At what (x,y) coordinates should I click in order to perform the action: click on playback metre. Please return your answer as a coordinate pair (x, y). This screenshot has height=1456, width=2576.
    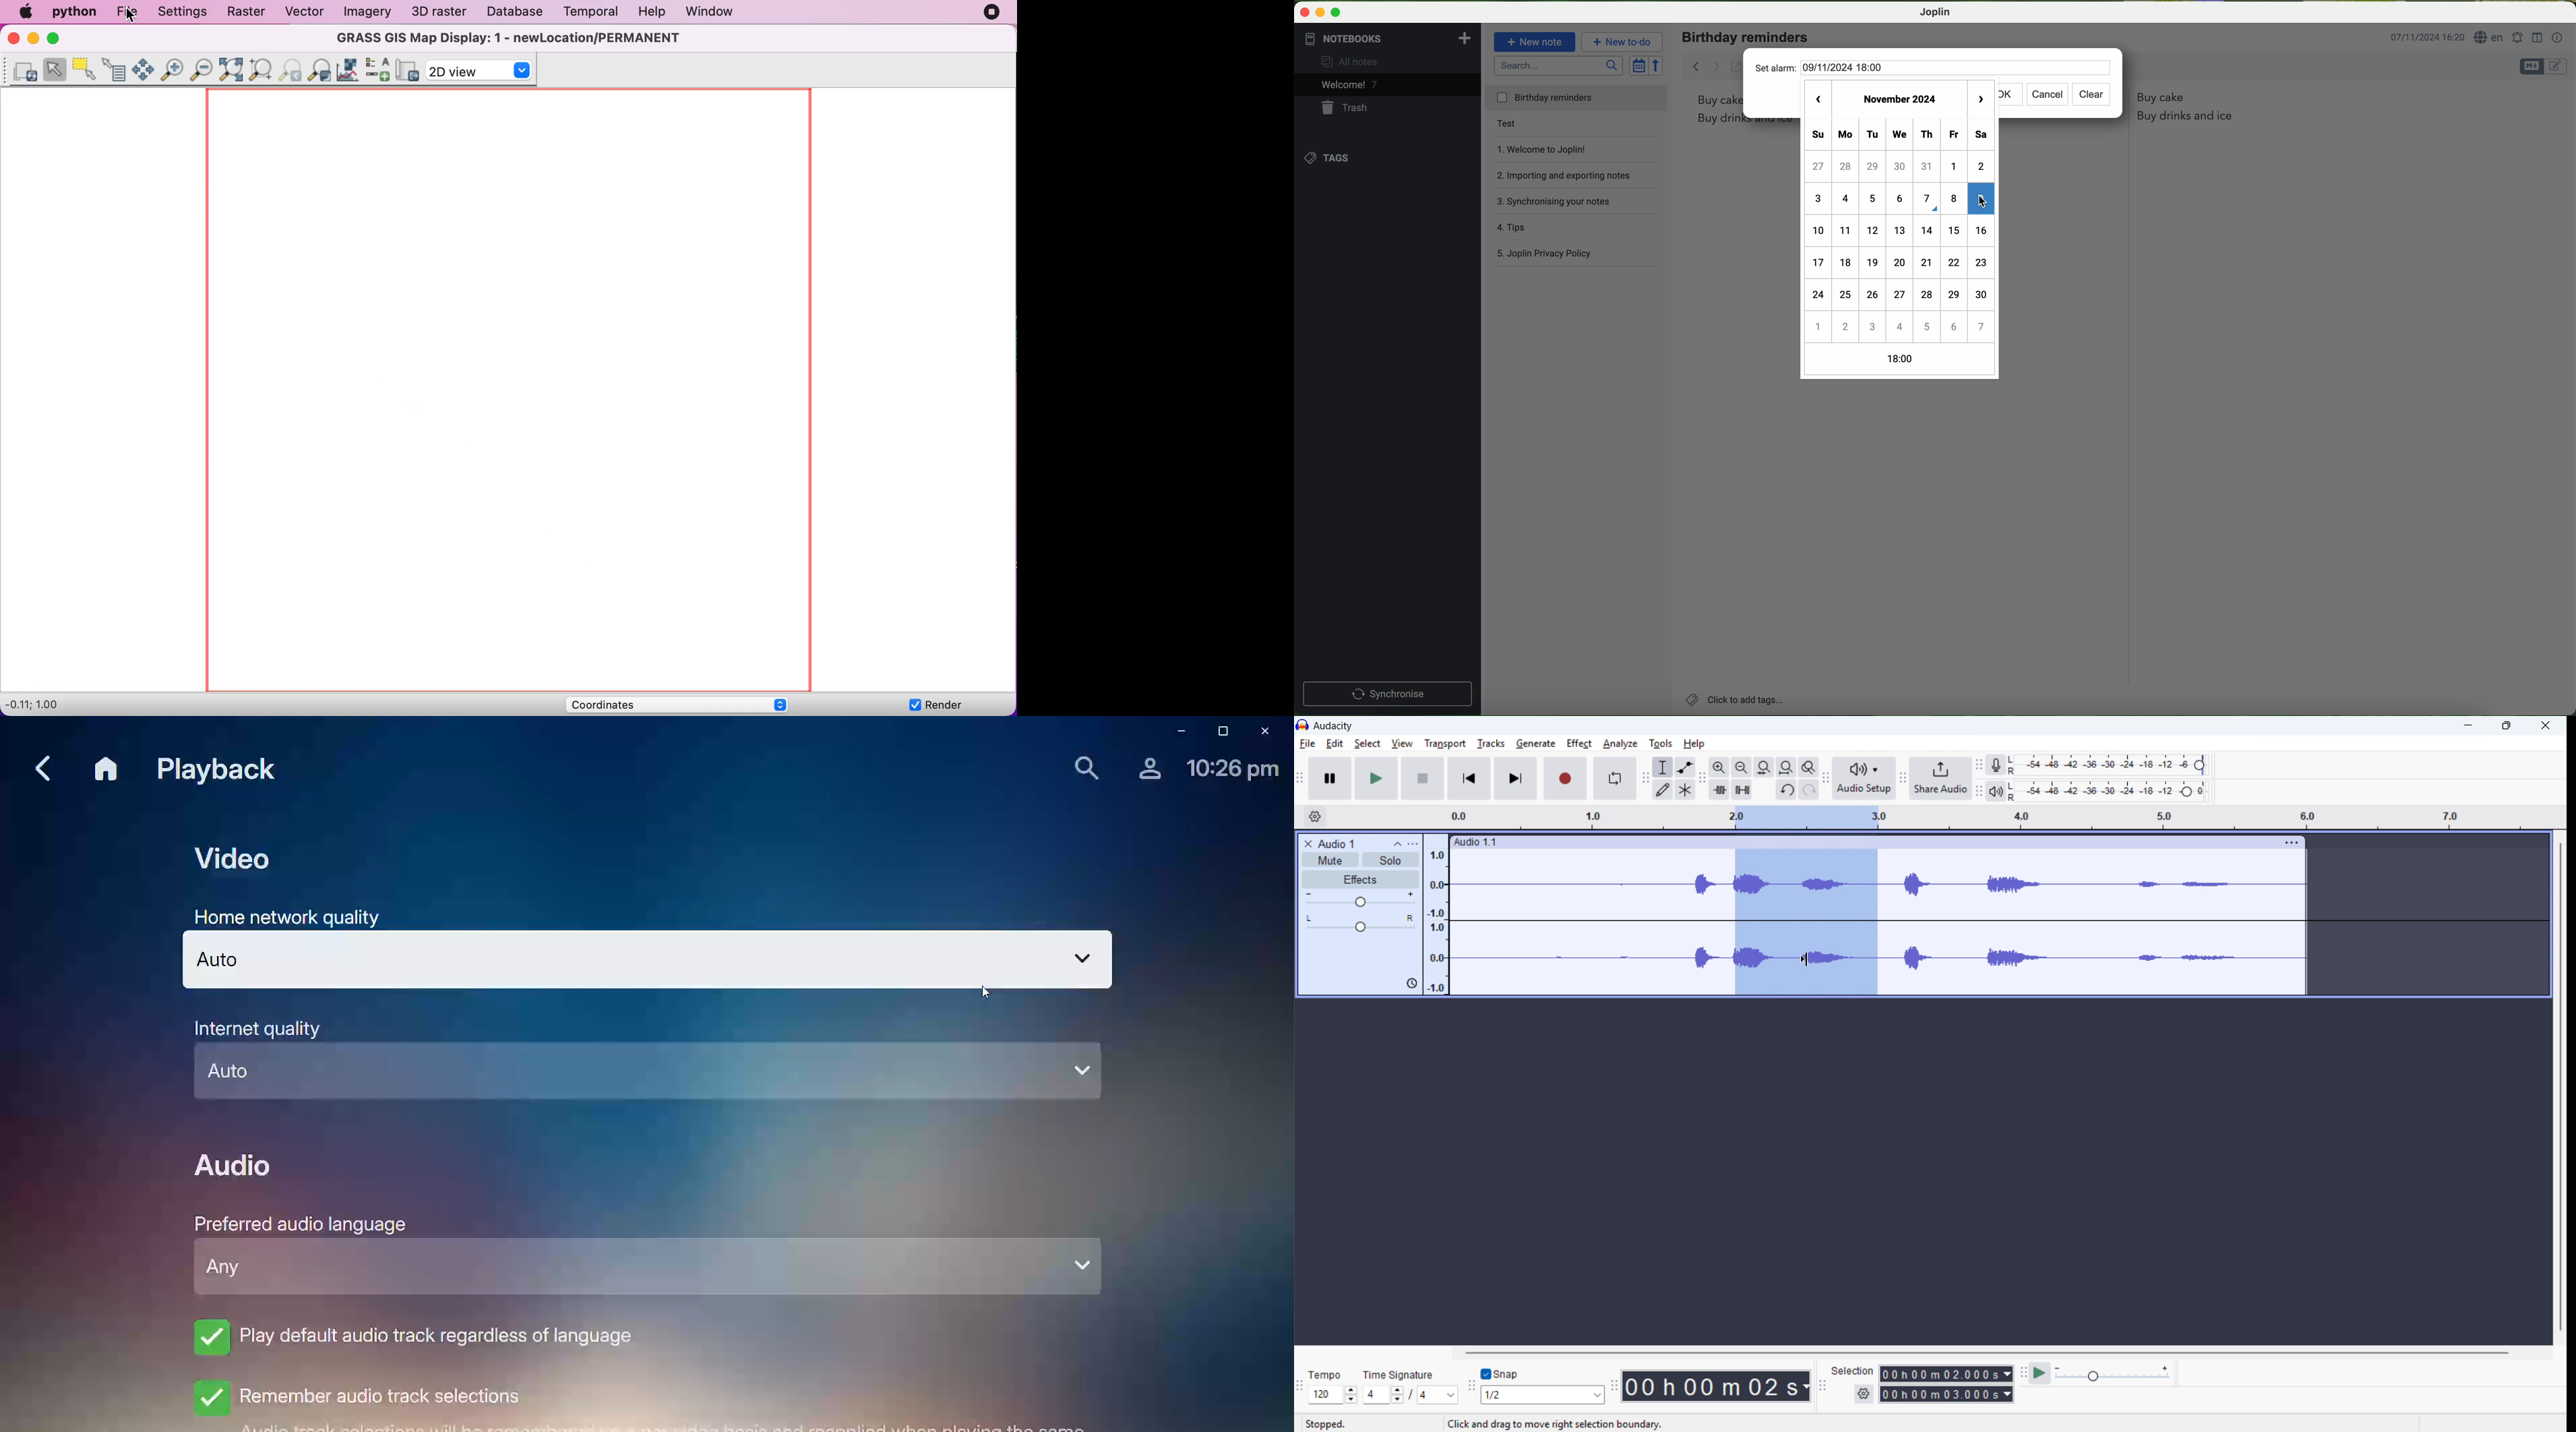
    Looking at the image, I should click on (1995, 791).